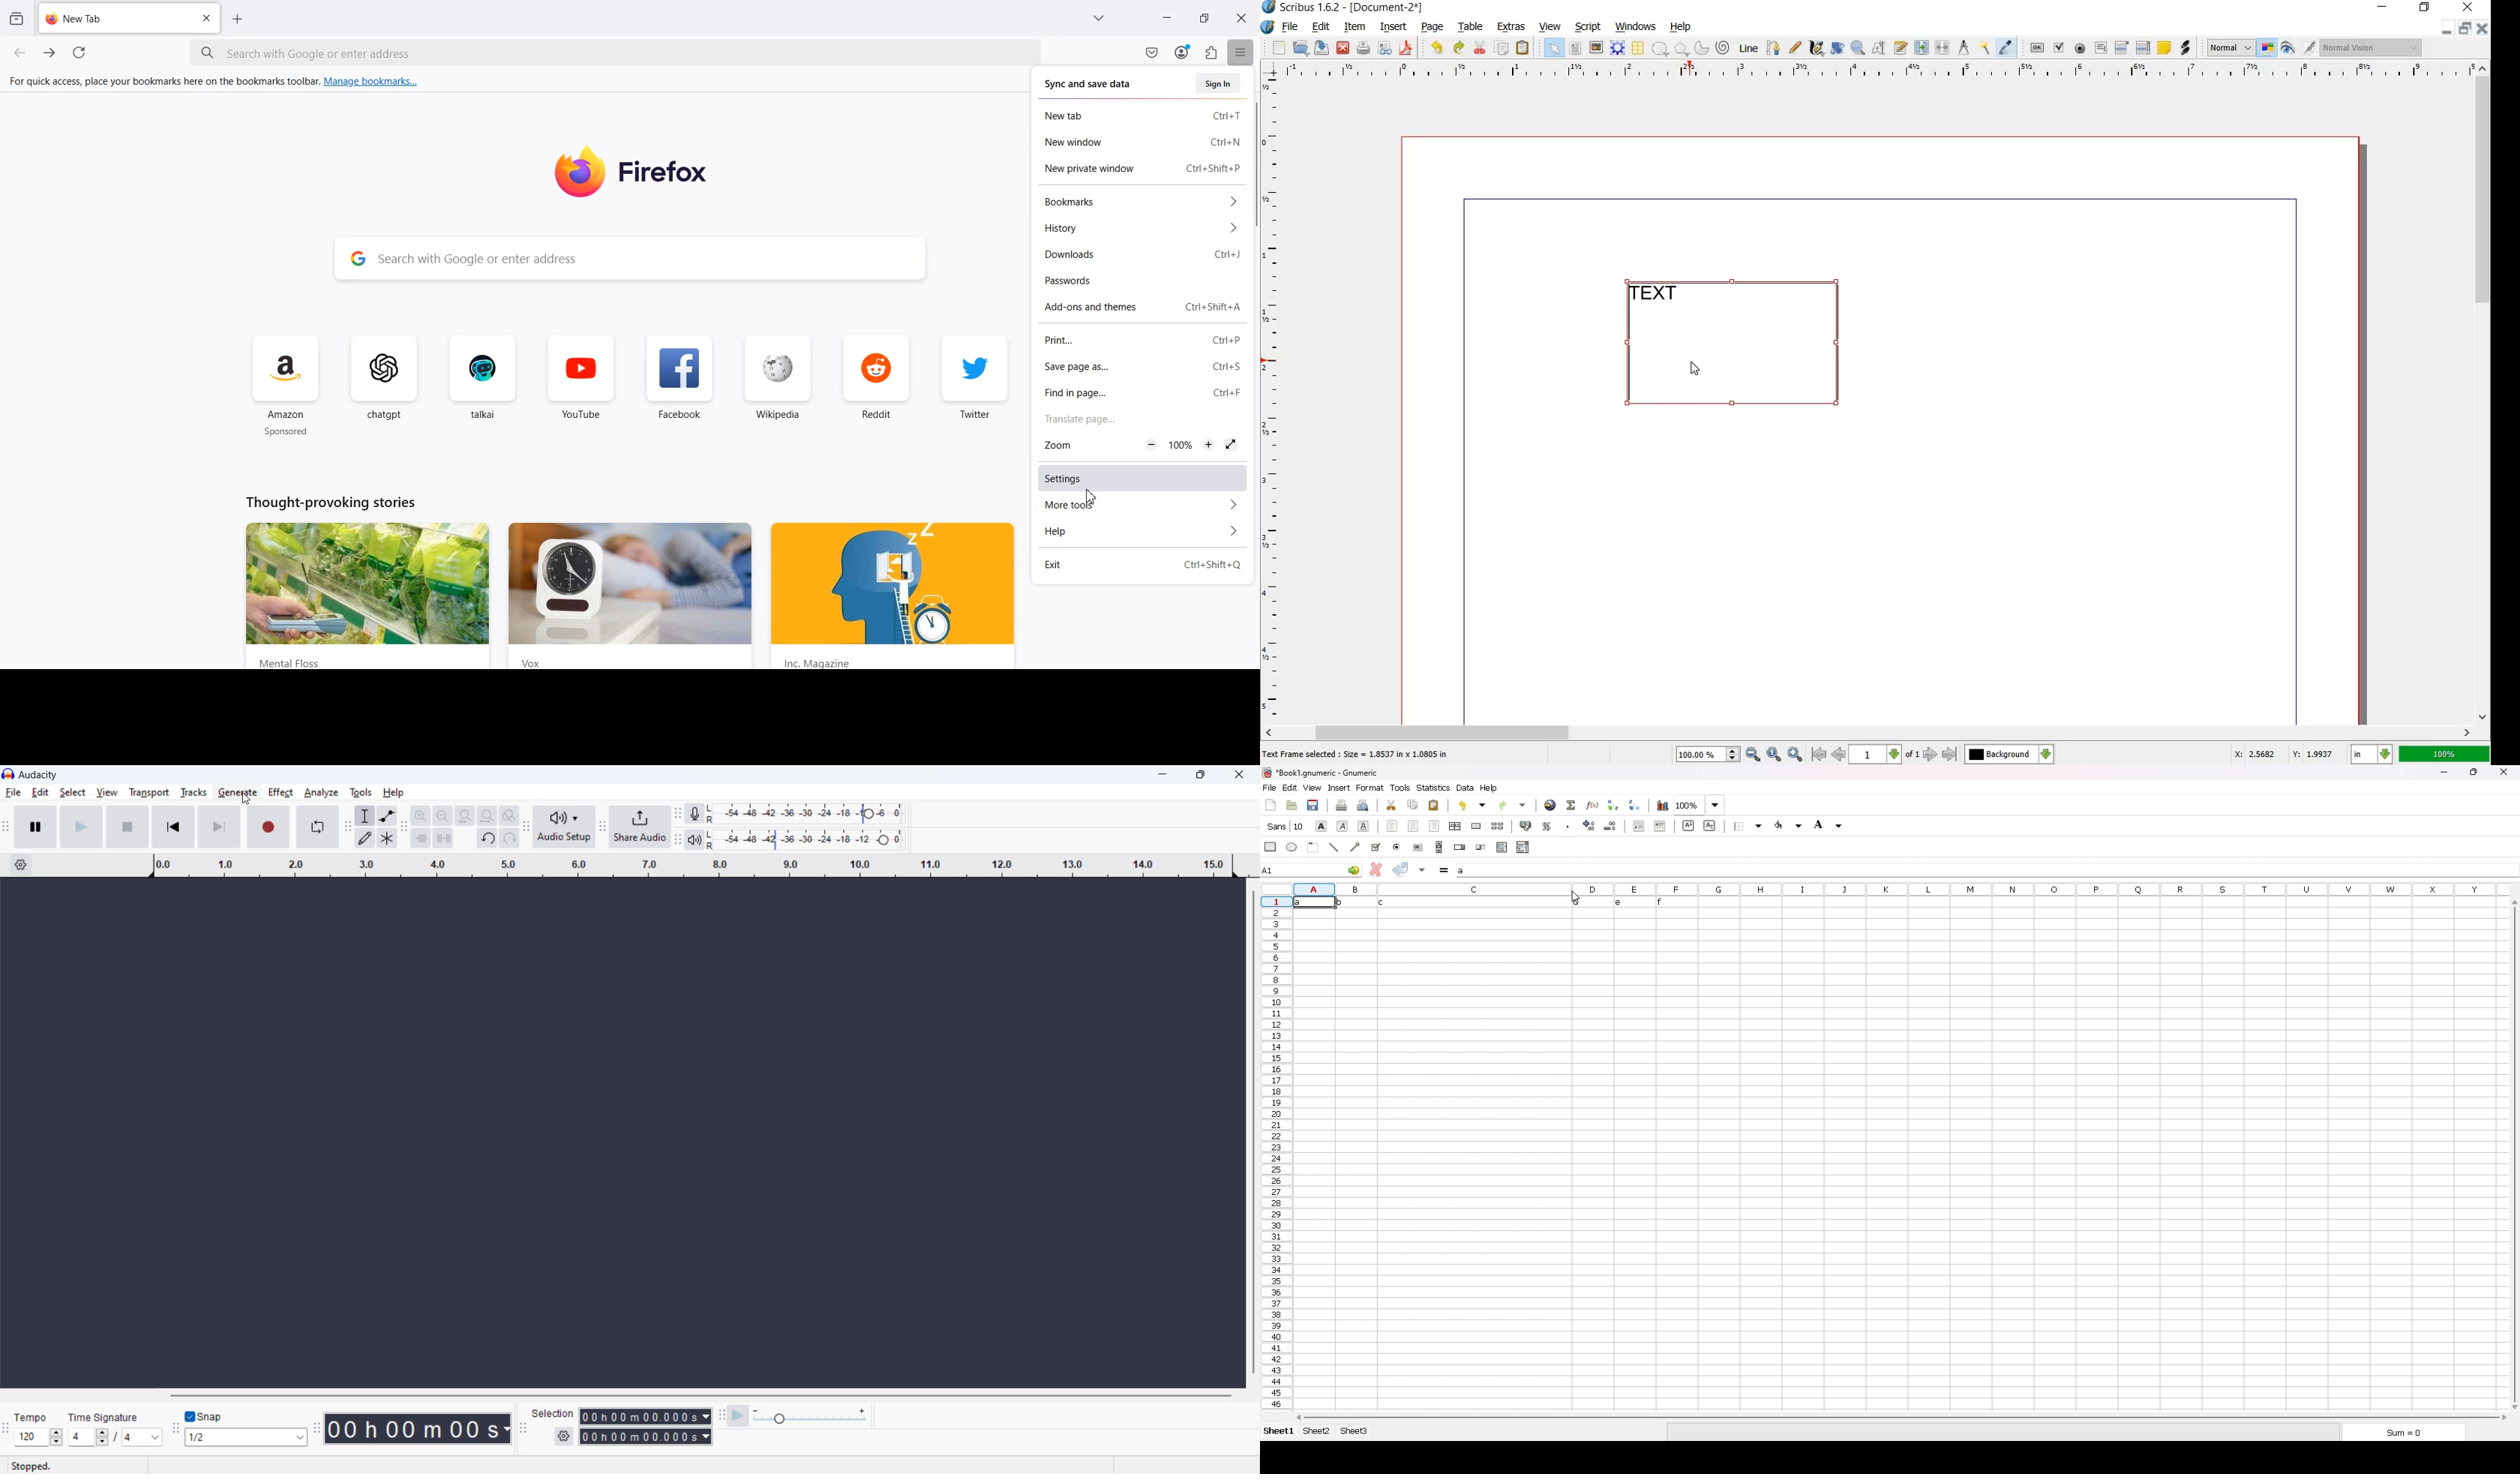 This screenshot has width=2520, height=1484. What do you see at coordinates (1455, 827) in the screenshot?
I see `centre horizontally` at bounding box center [1455, 827].